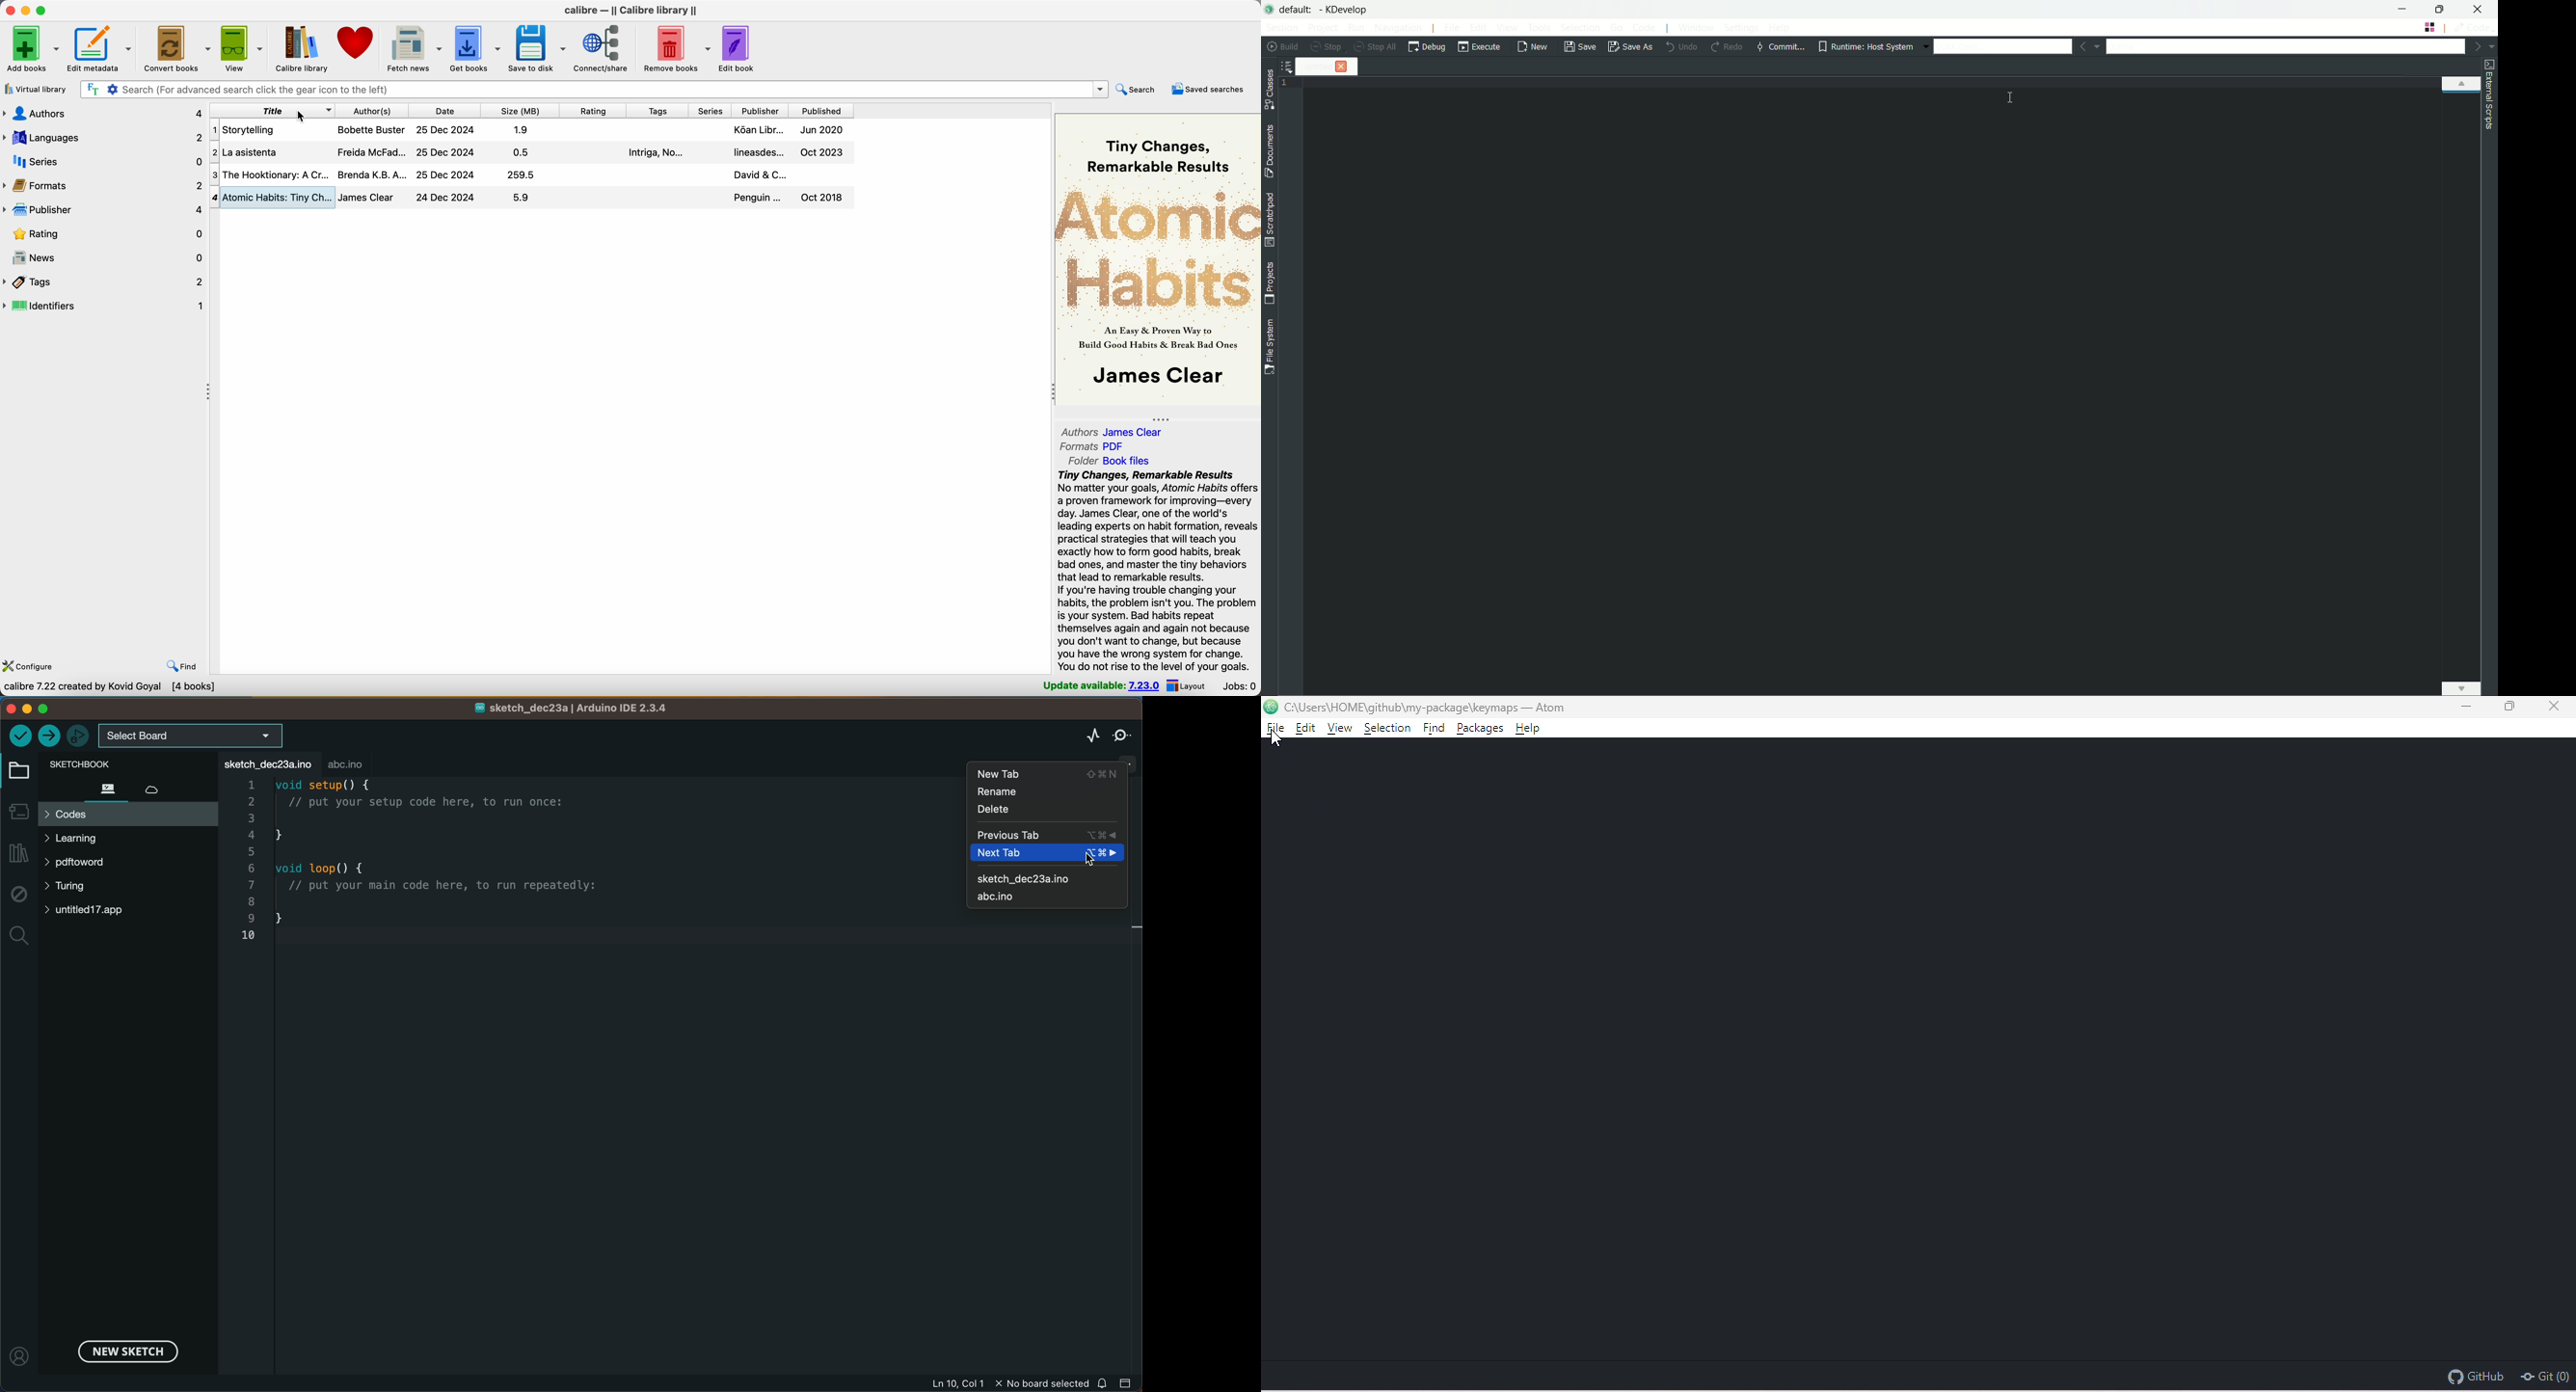 This screenshot has width=2576, height=1400. Describe the element at coordinates (208, 392) in the screenshot. I see `toggle expand/contract` at that location.